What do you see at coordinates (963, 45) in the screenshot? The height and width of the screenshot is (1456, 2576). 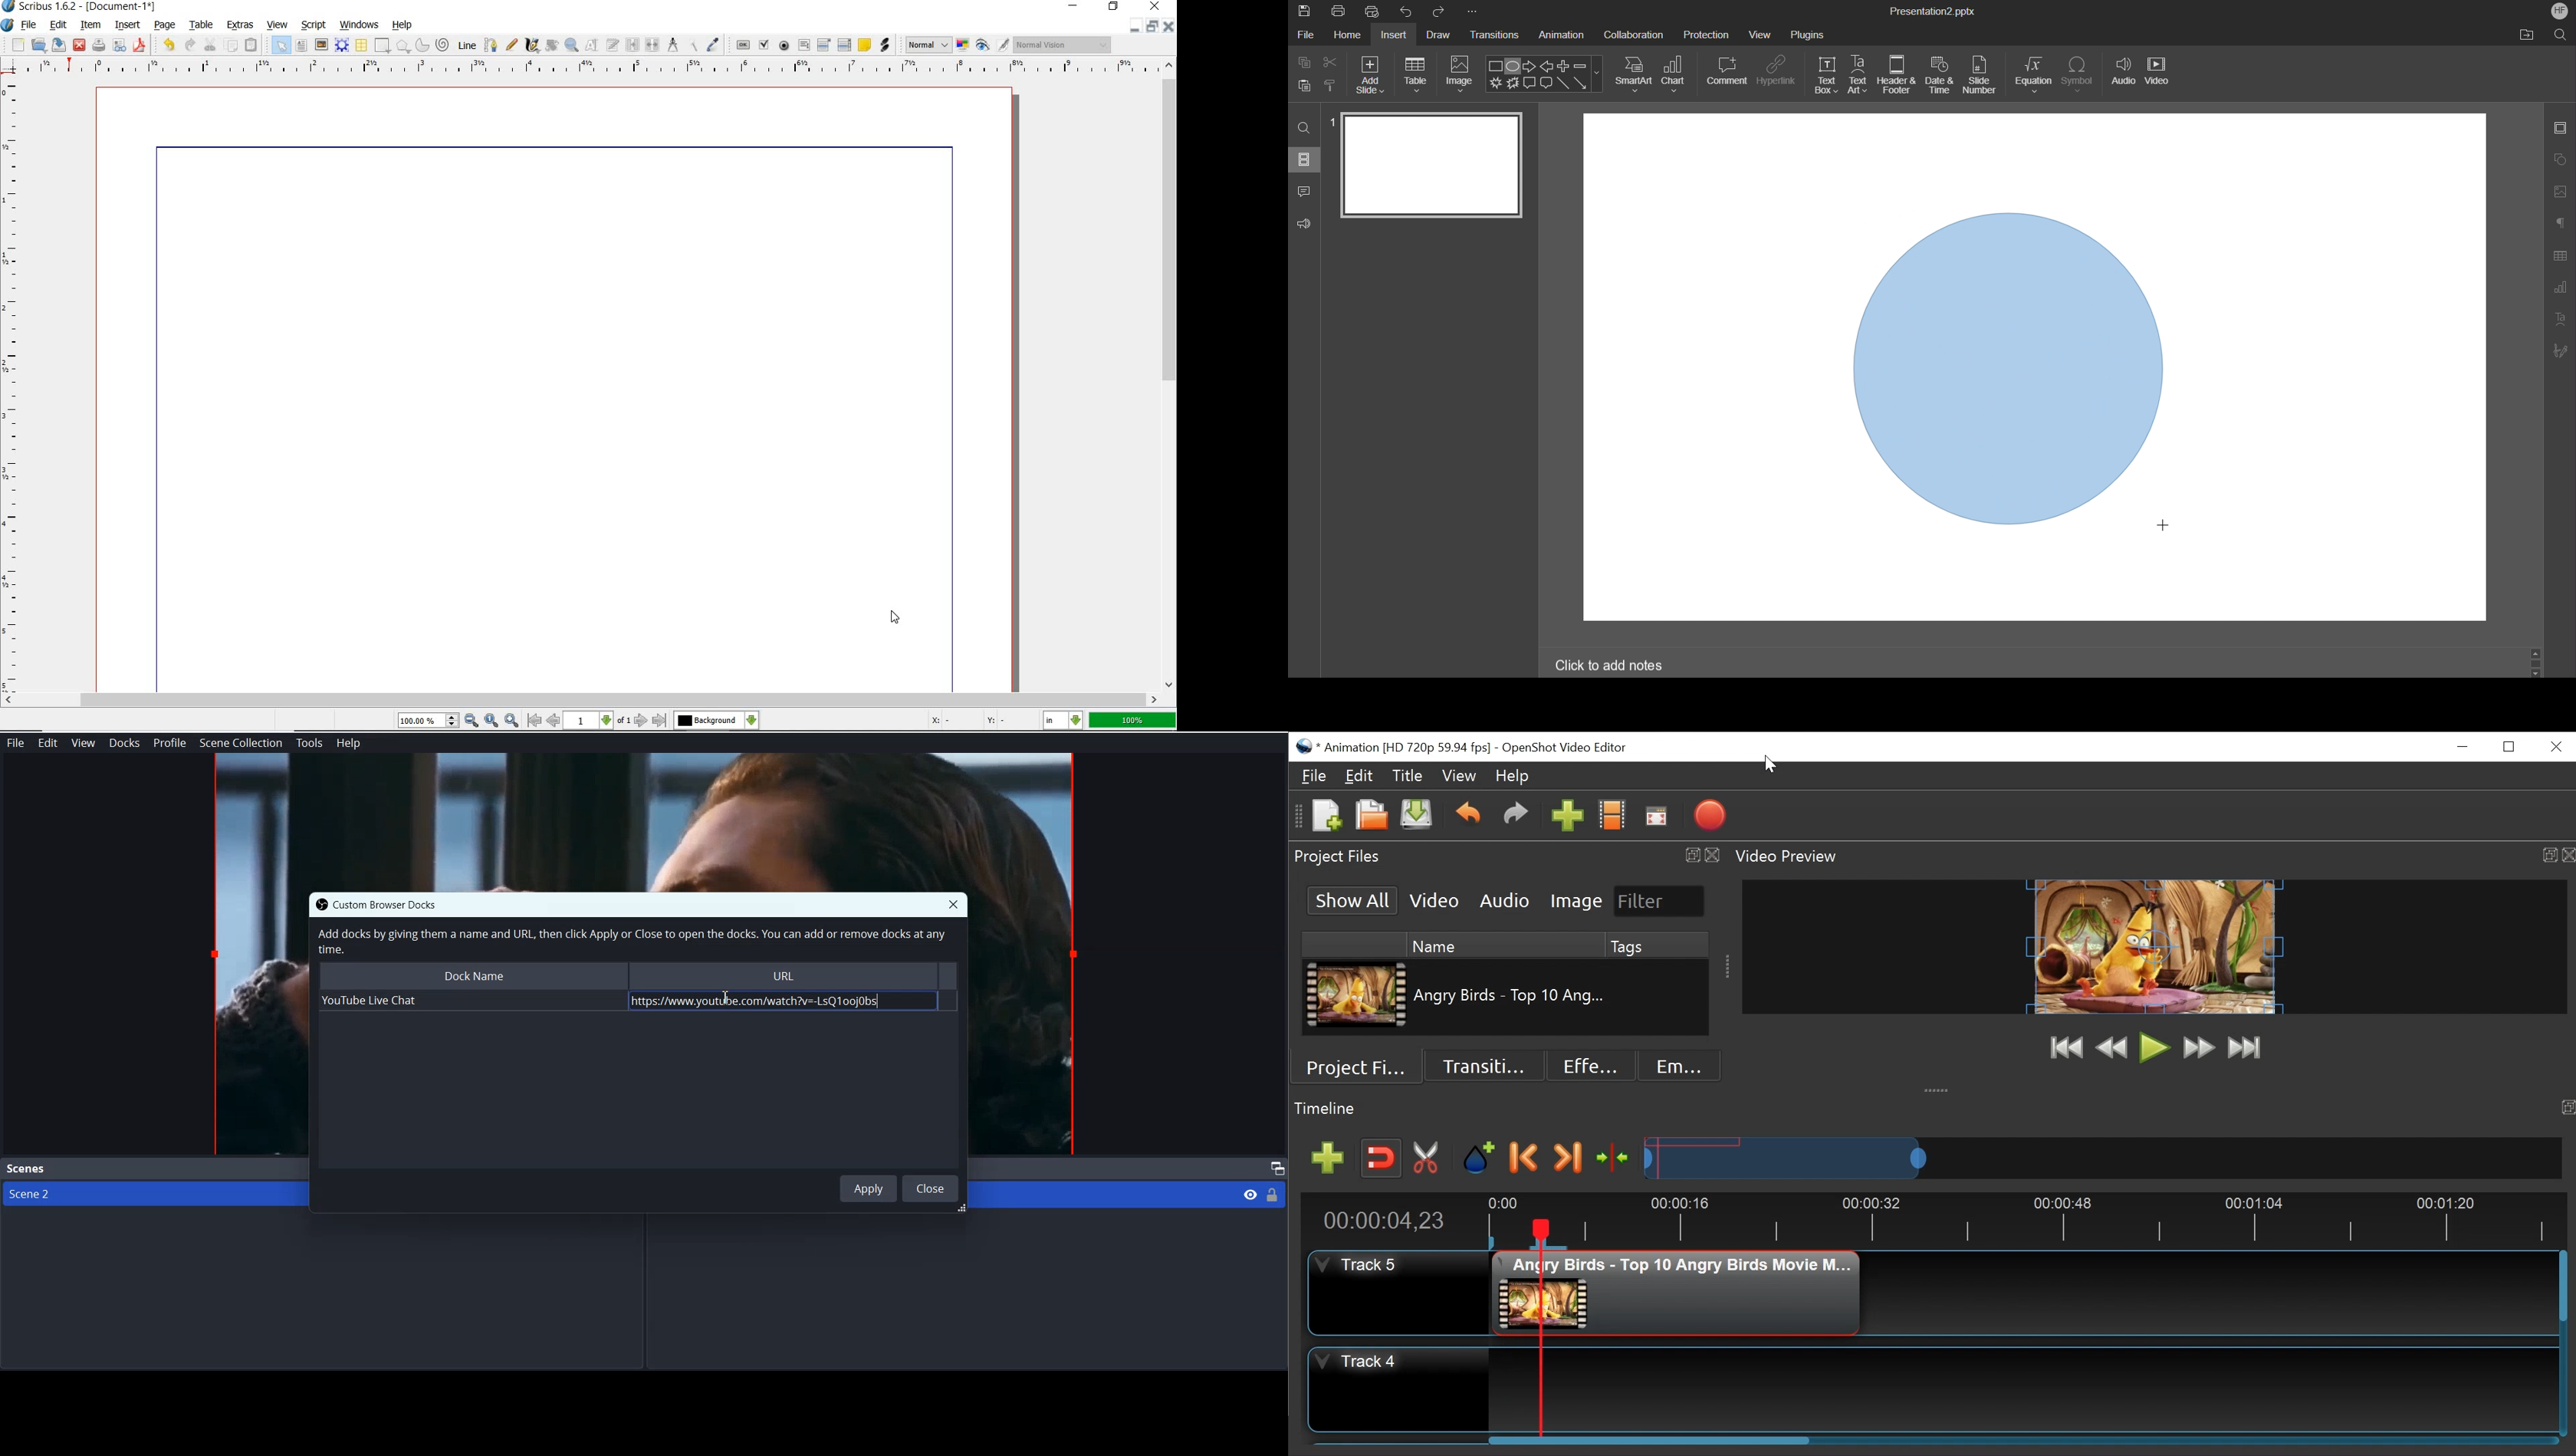 I see `toggle color management` at bounding box center [963, 45].